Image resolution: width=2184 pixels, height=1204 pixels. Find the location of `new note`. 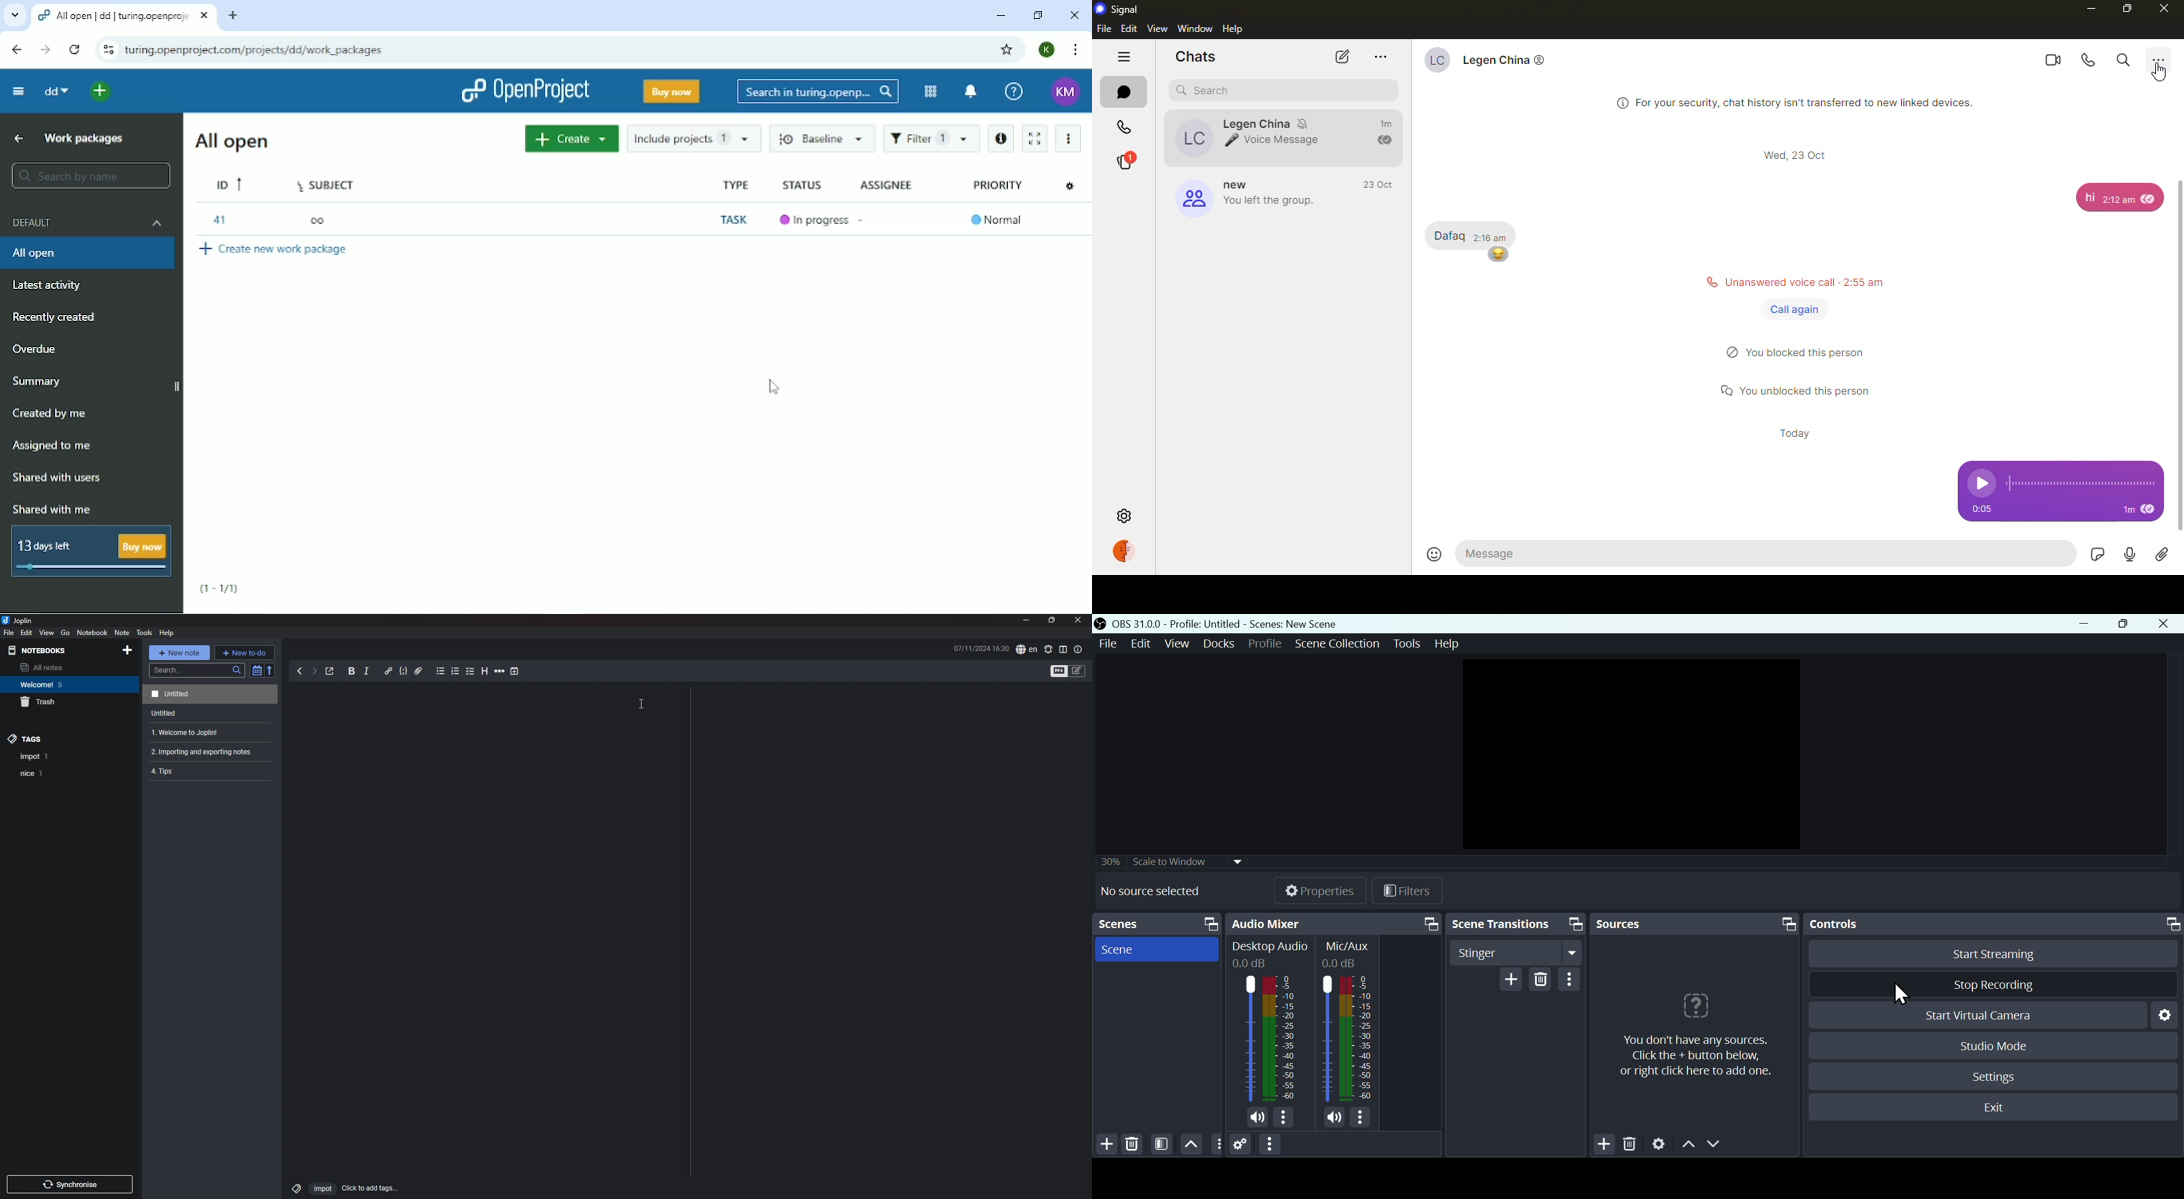

new note is located at coordinates (180, 652).